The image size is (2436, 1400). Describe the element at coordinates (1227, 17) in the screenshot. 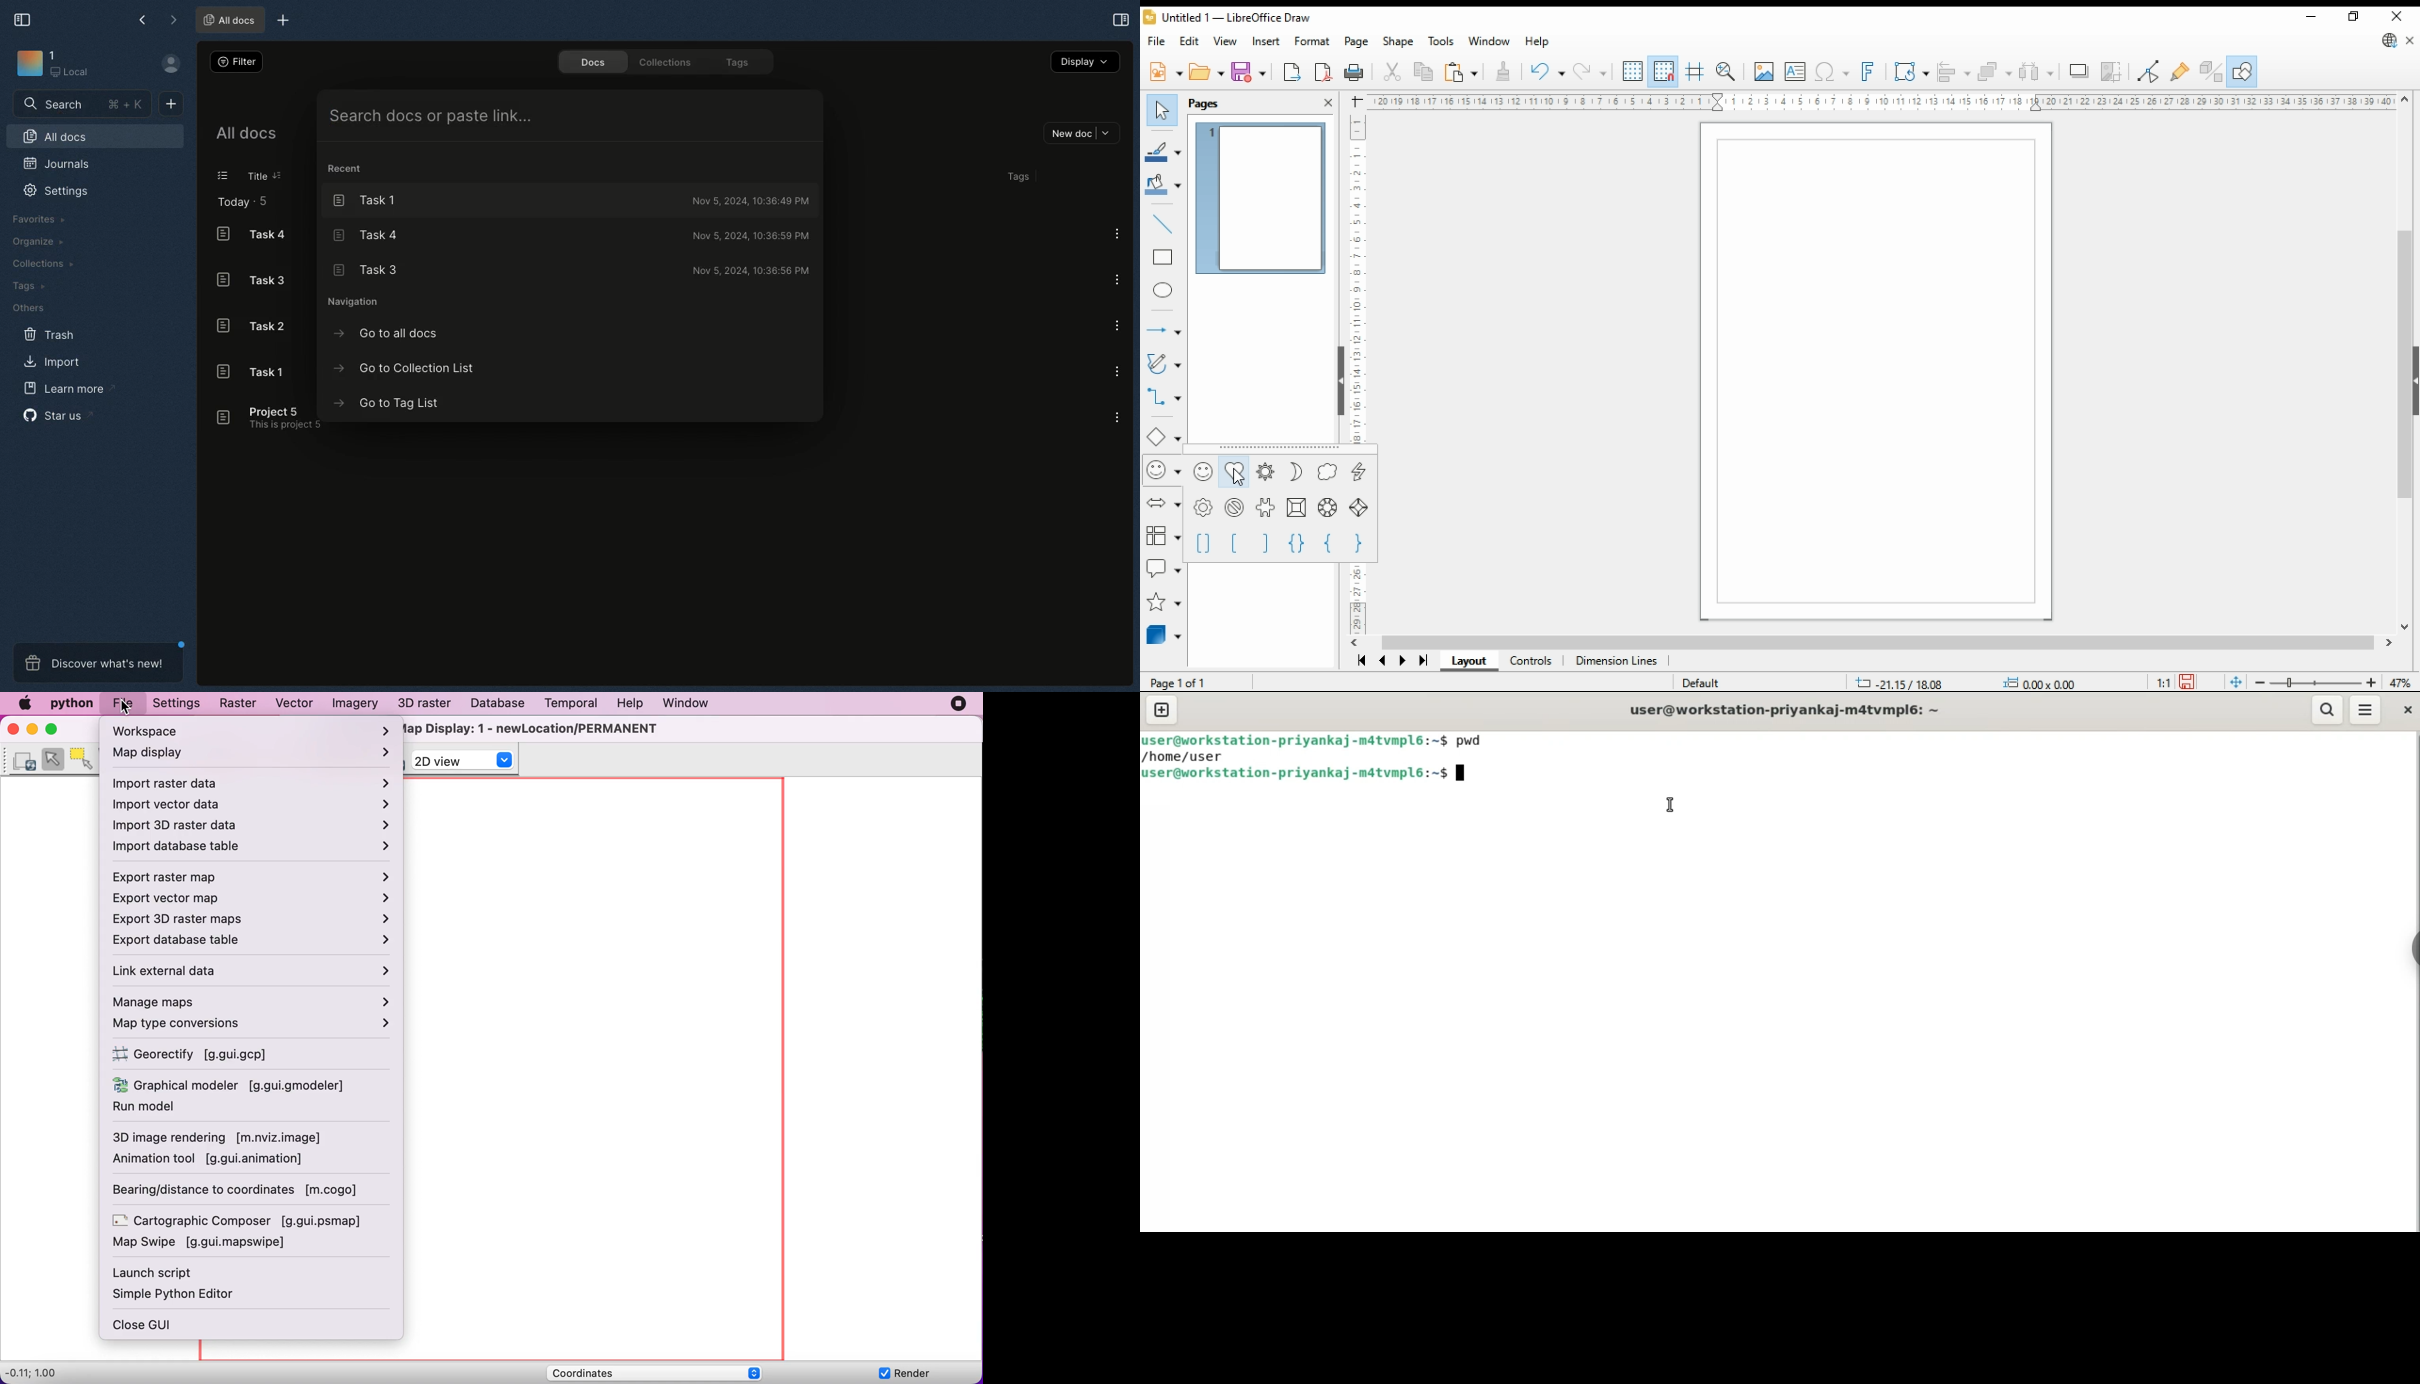

I see `icon and filename` at that location.